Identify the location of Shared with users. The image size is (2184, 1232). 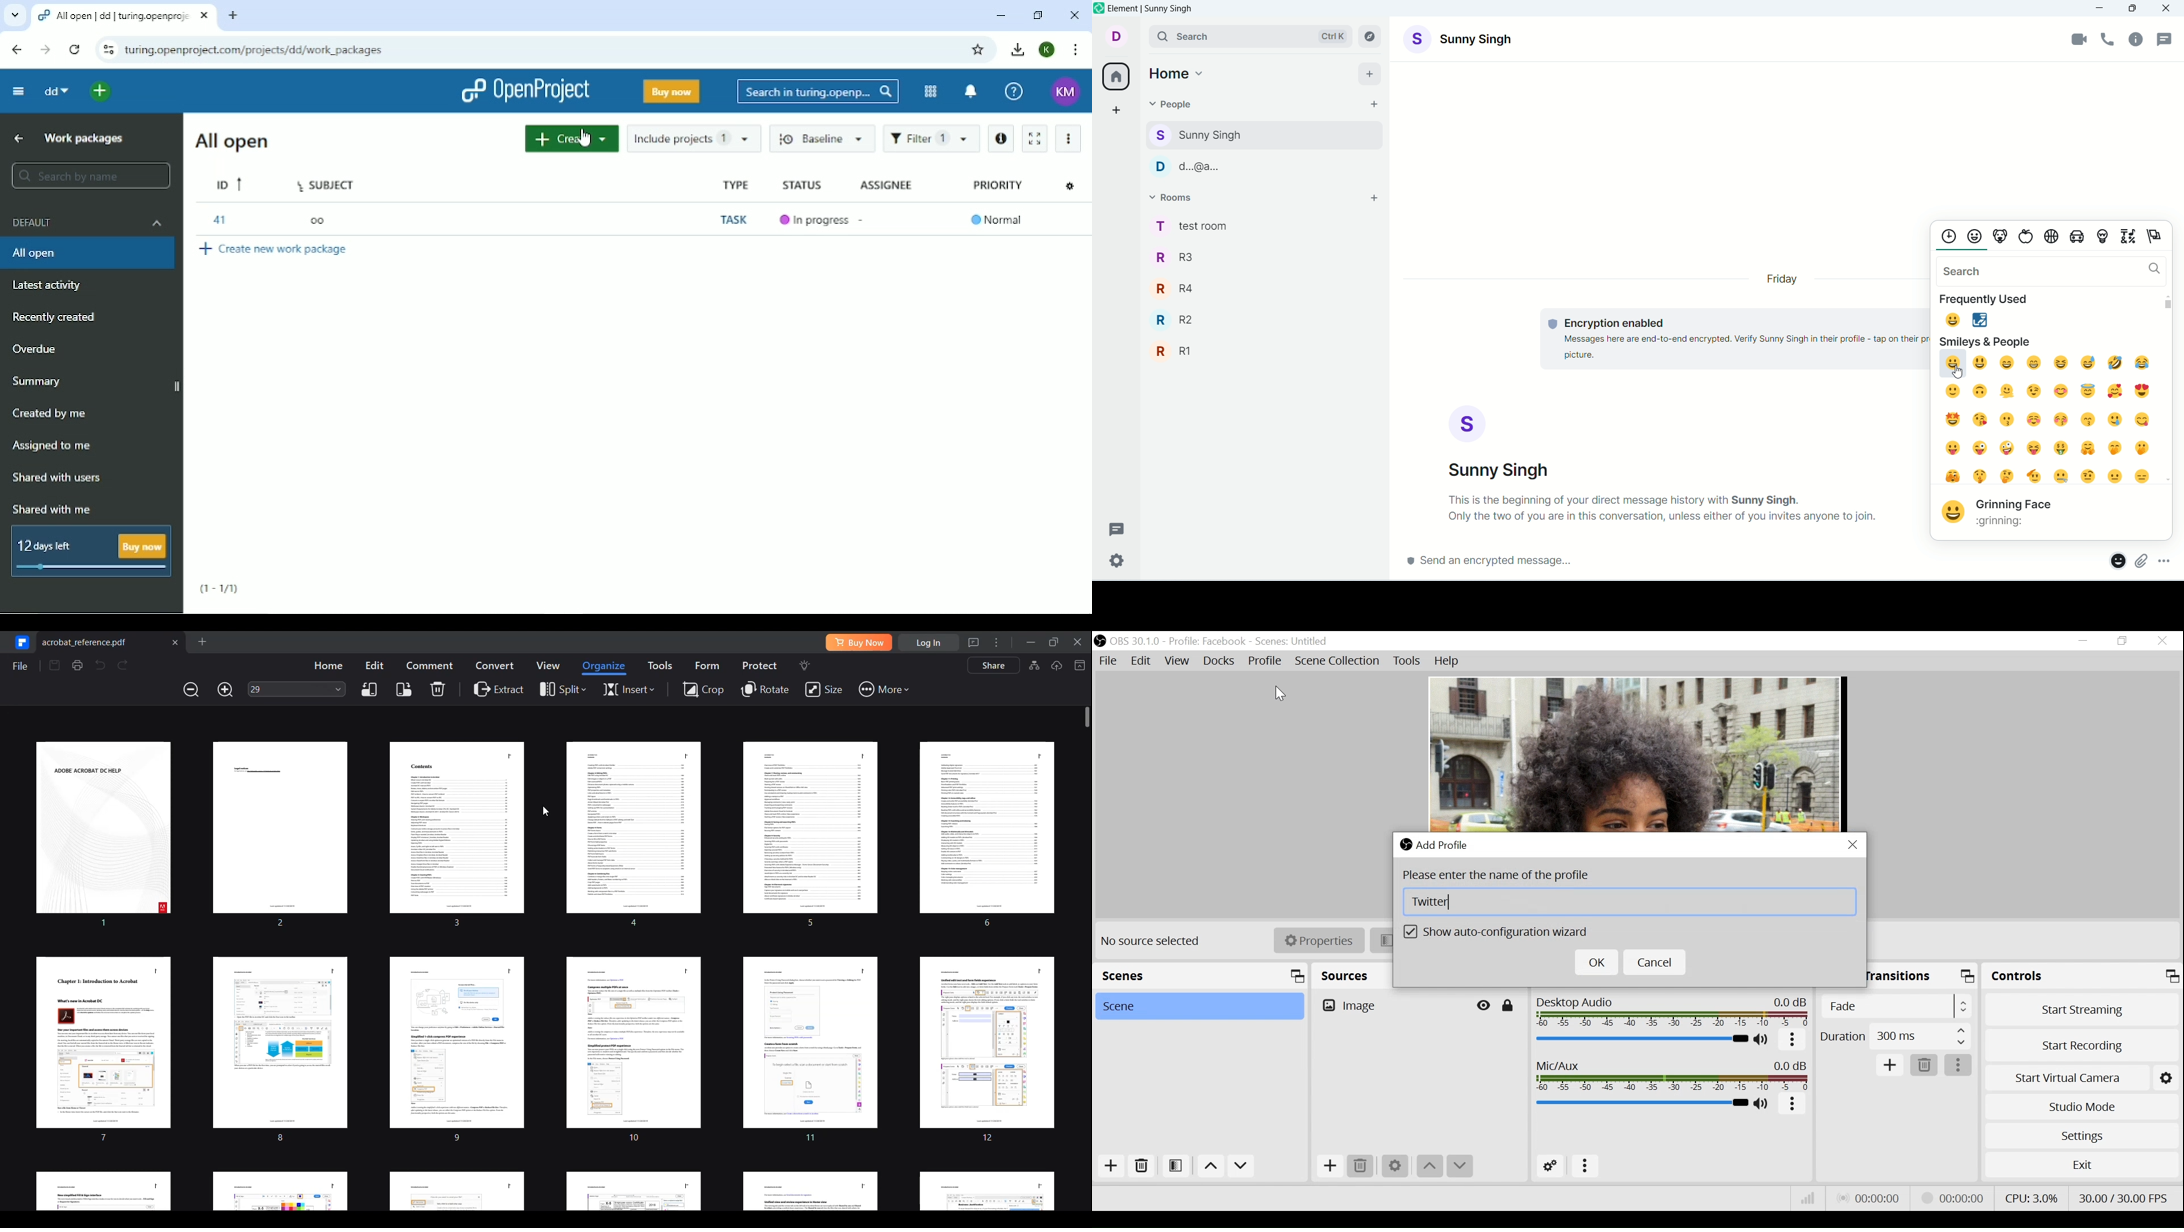
(57, 479).